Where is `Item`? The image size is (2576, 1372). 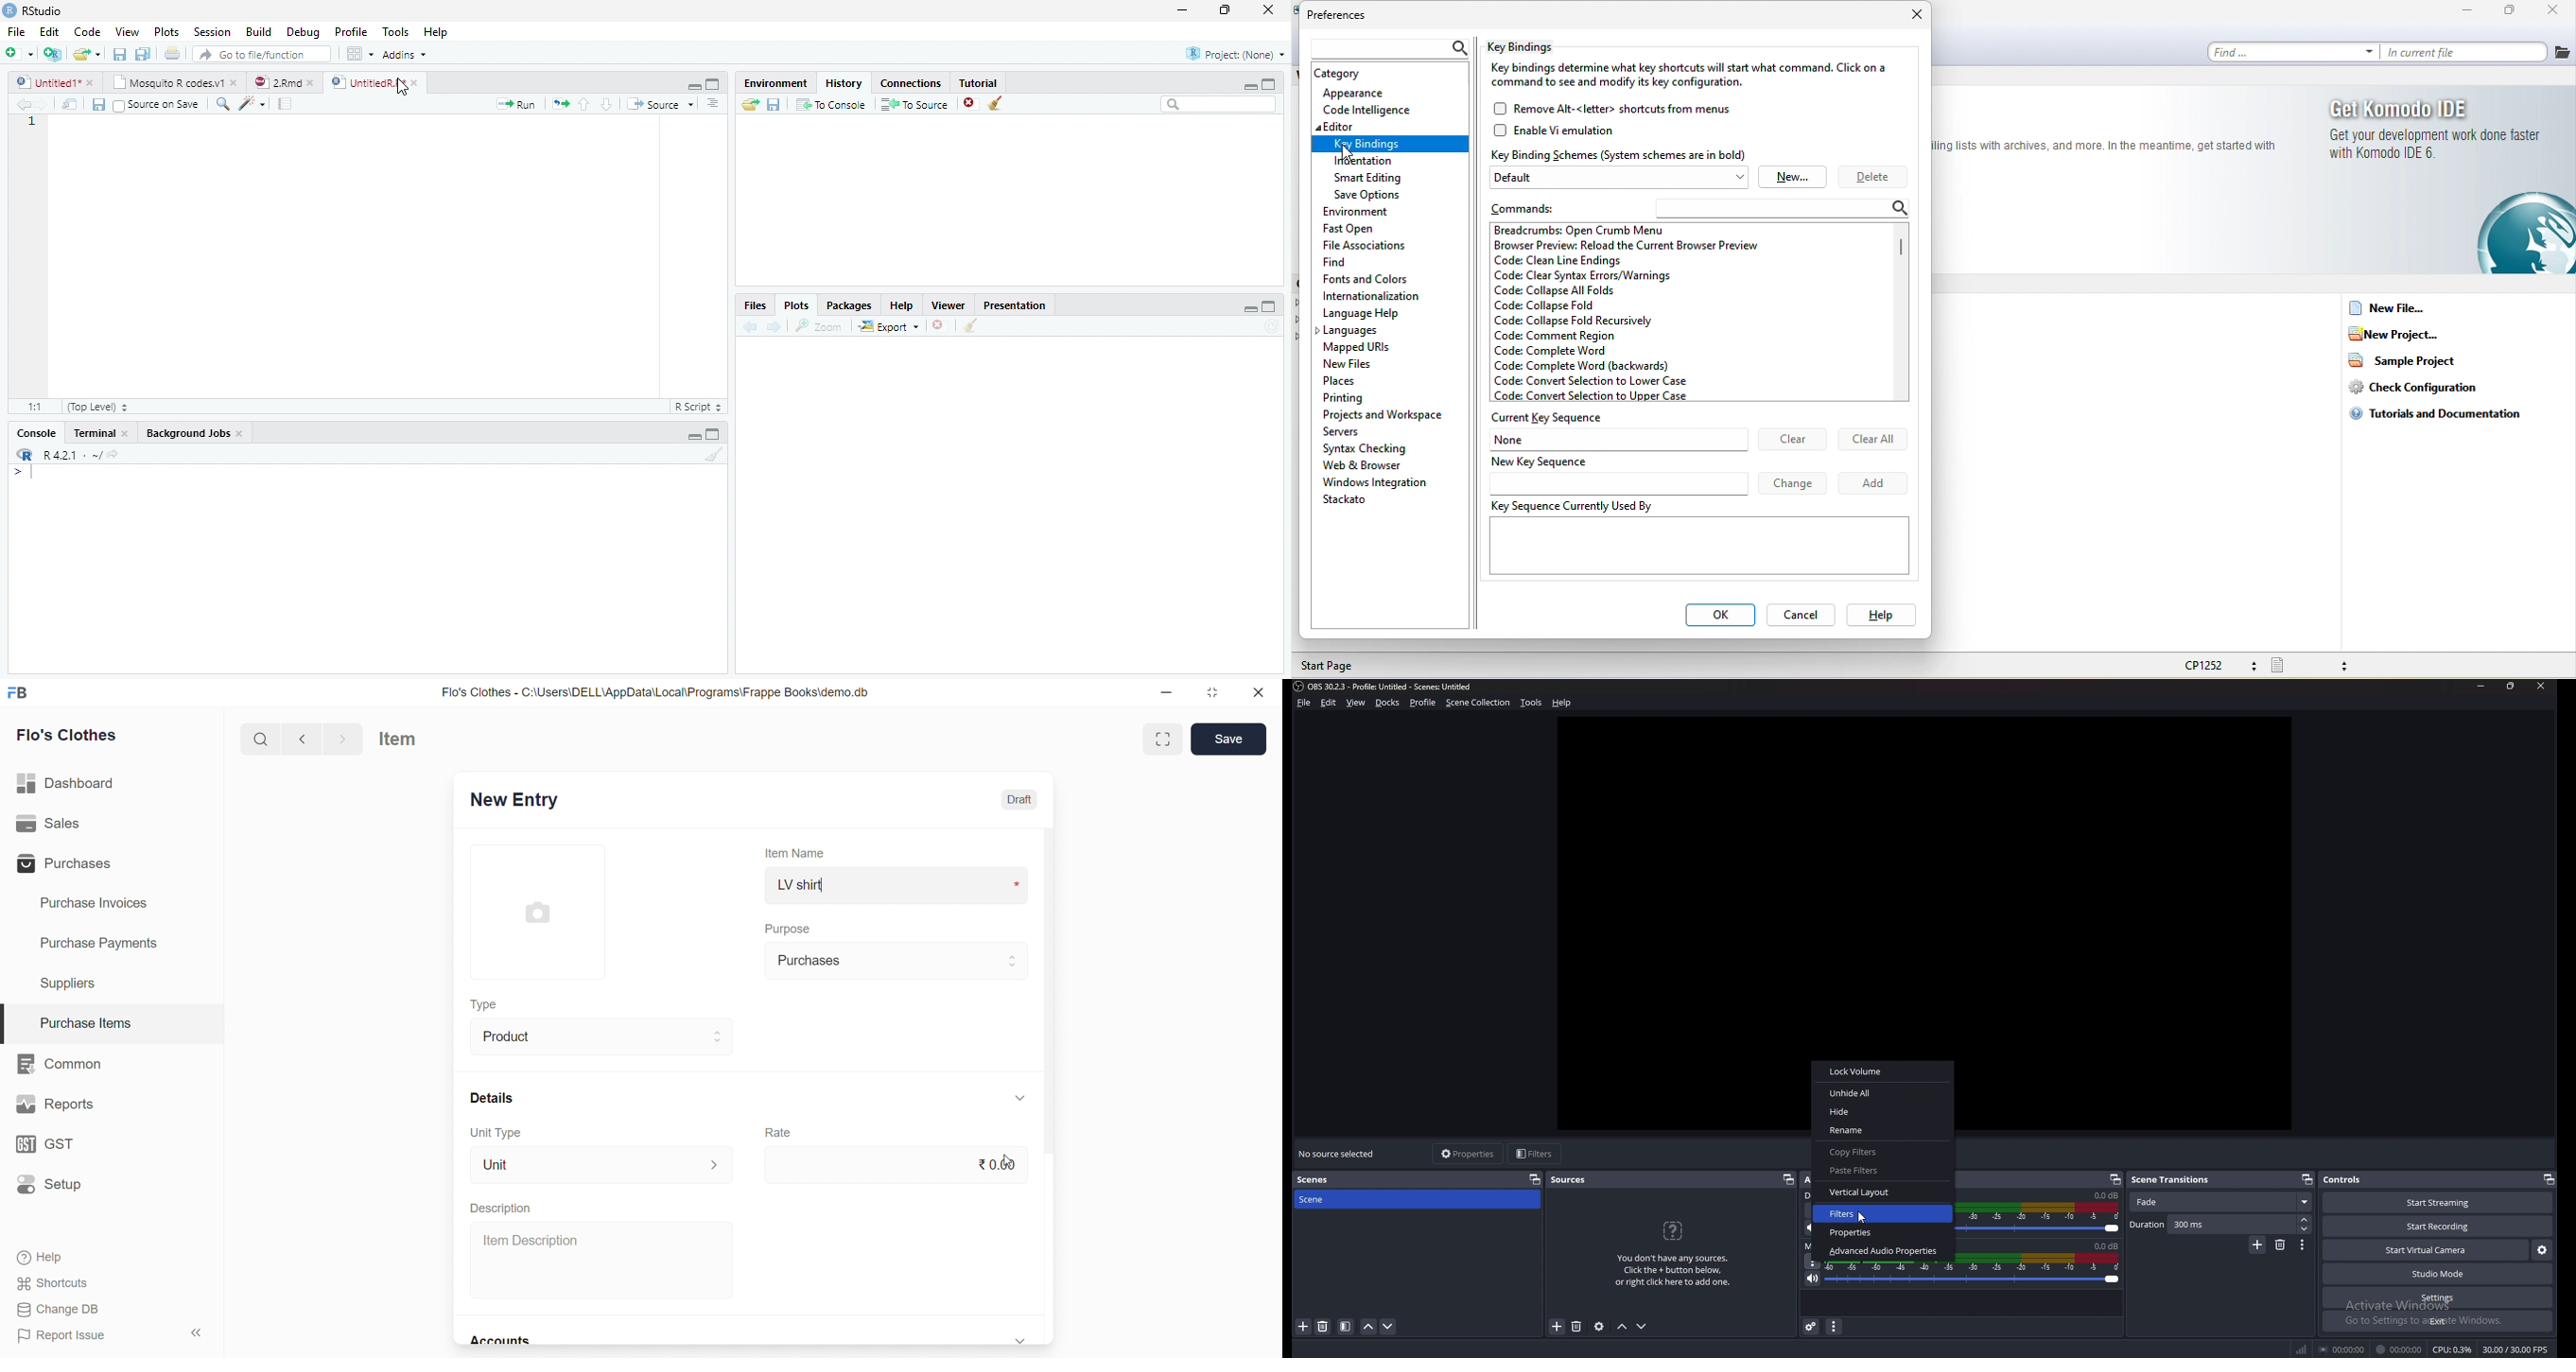
Item is located at coordinates (408, 739).